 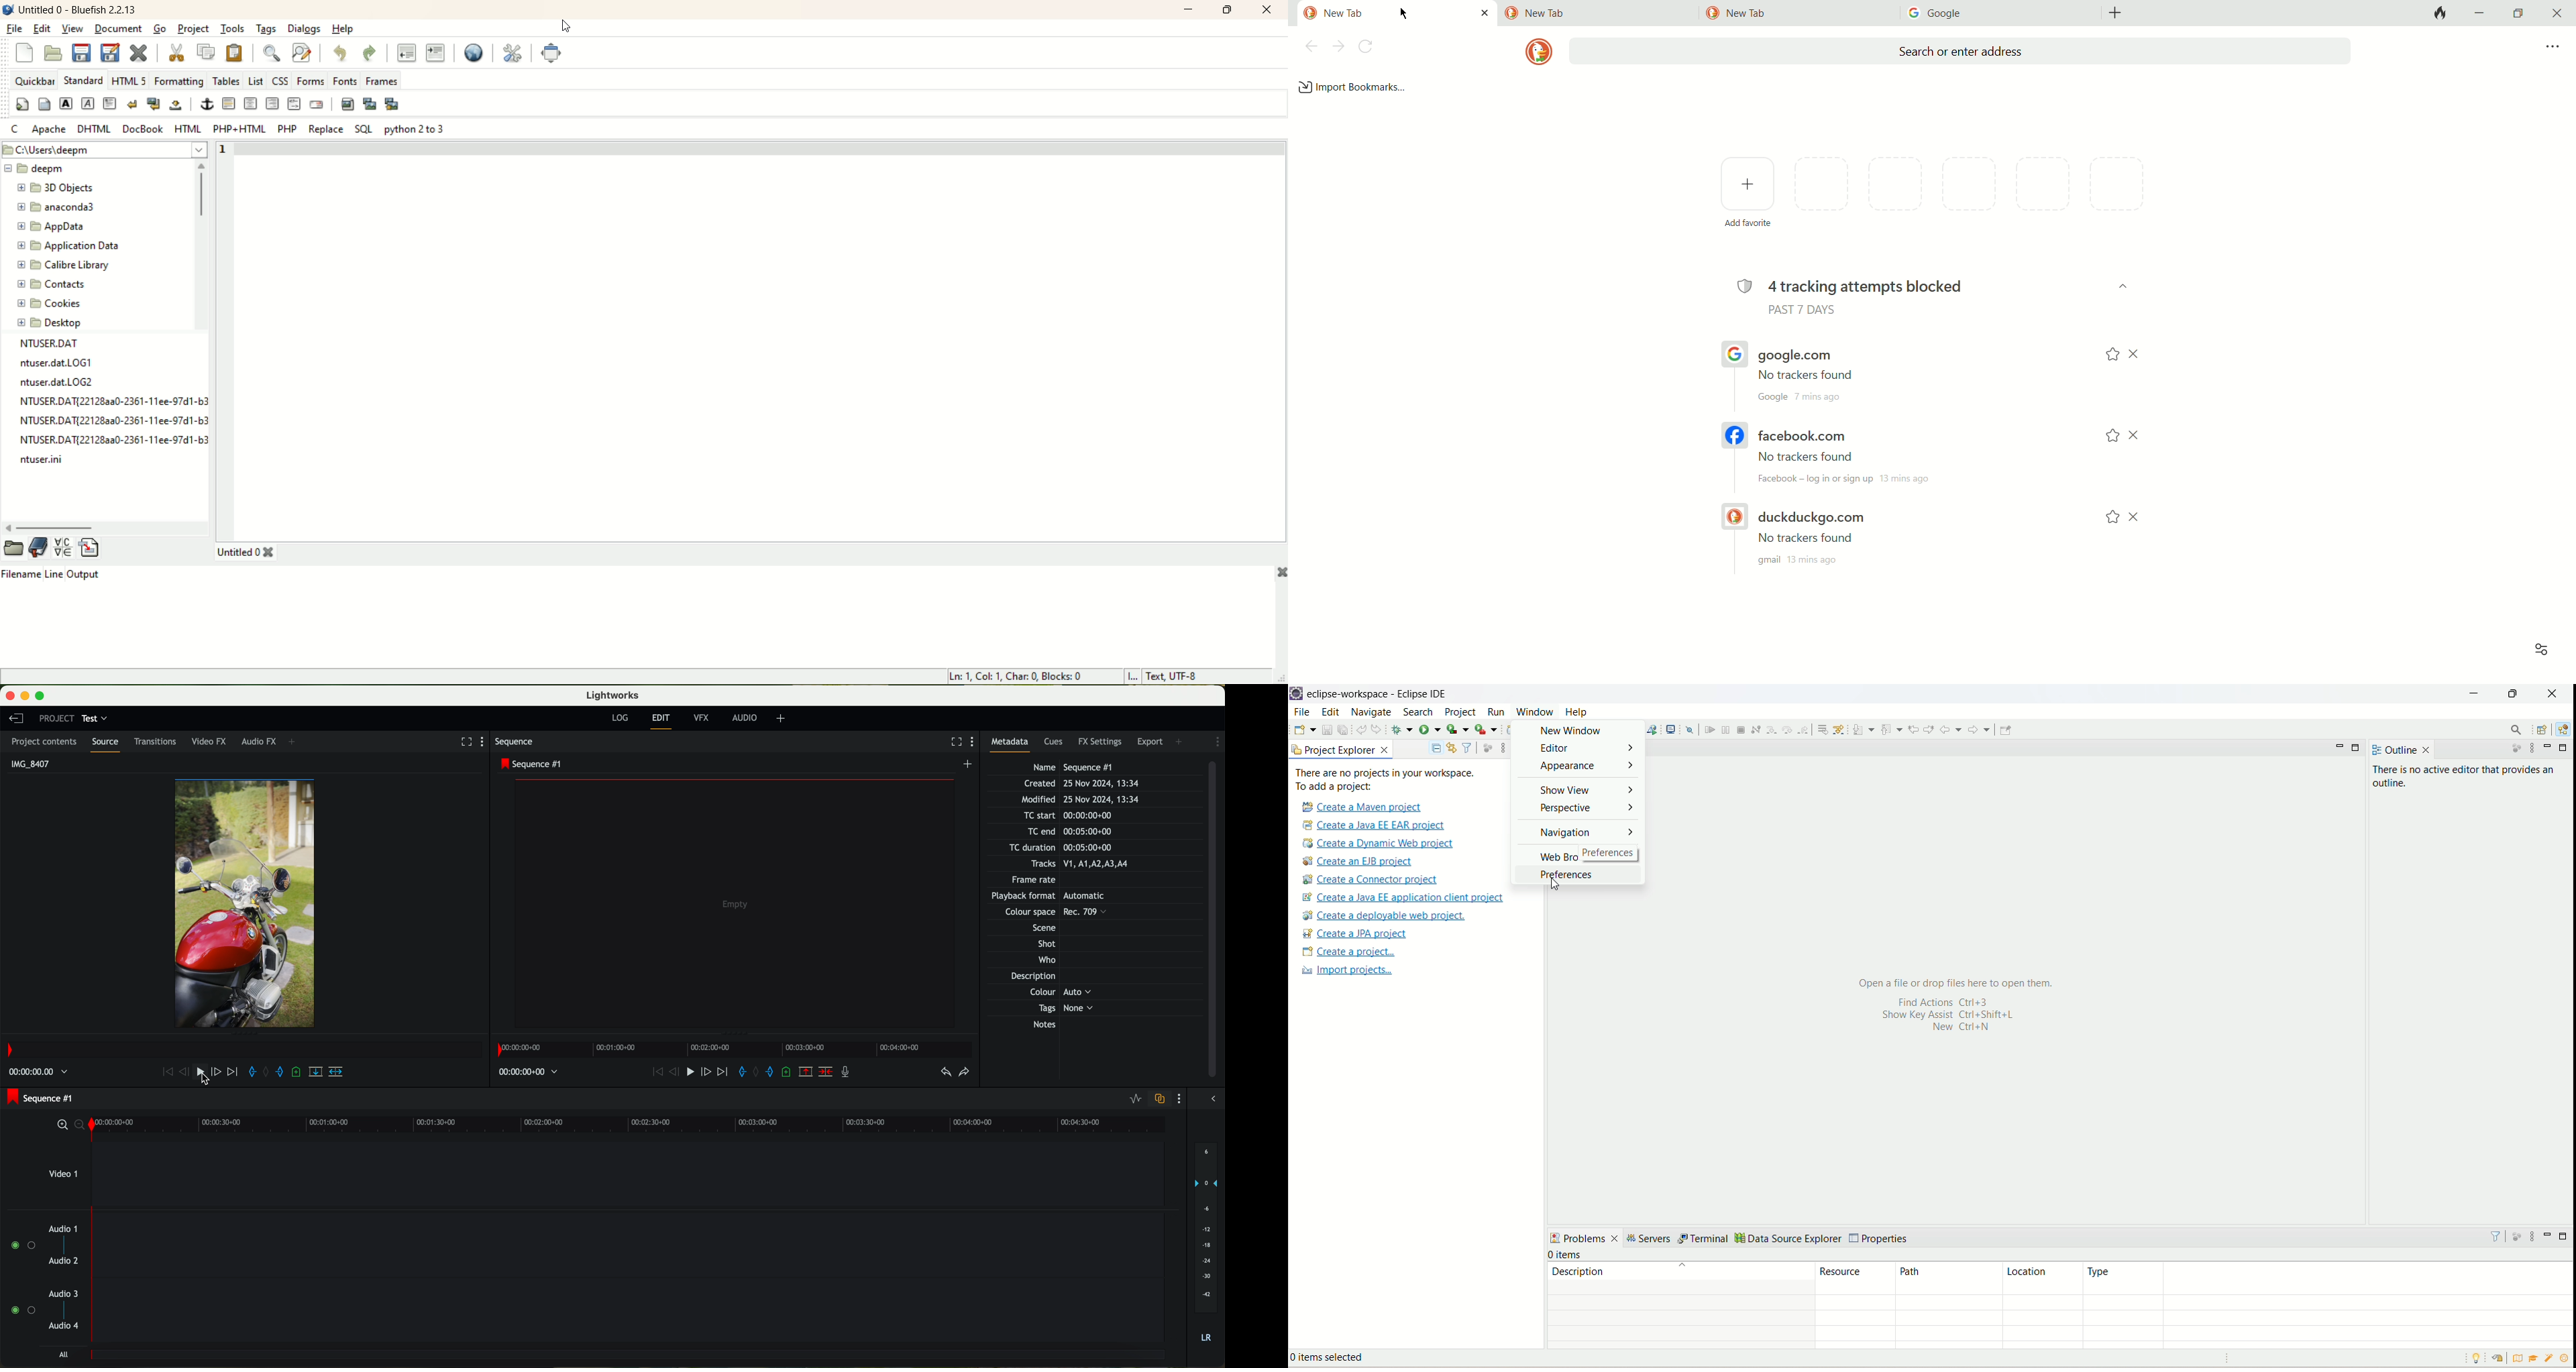 What do you see at coordinates (37, 170) in the screenshot?
I see `deepm` at bounding box center [37, 170].